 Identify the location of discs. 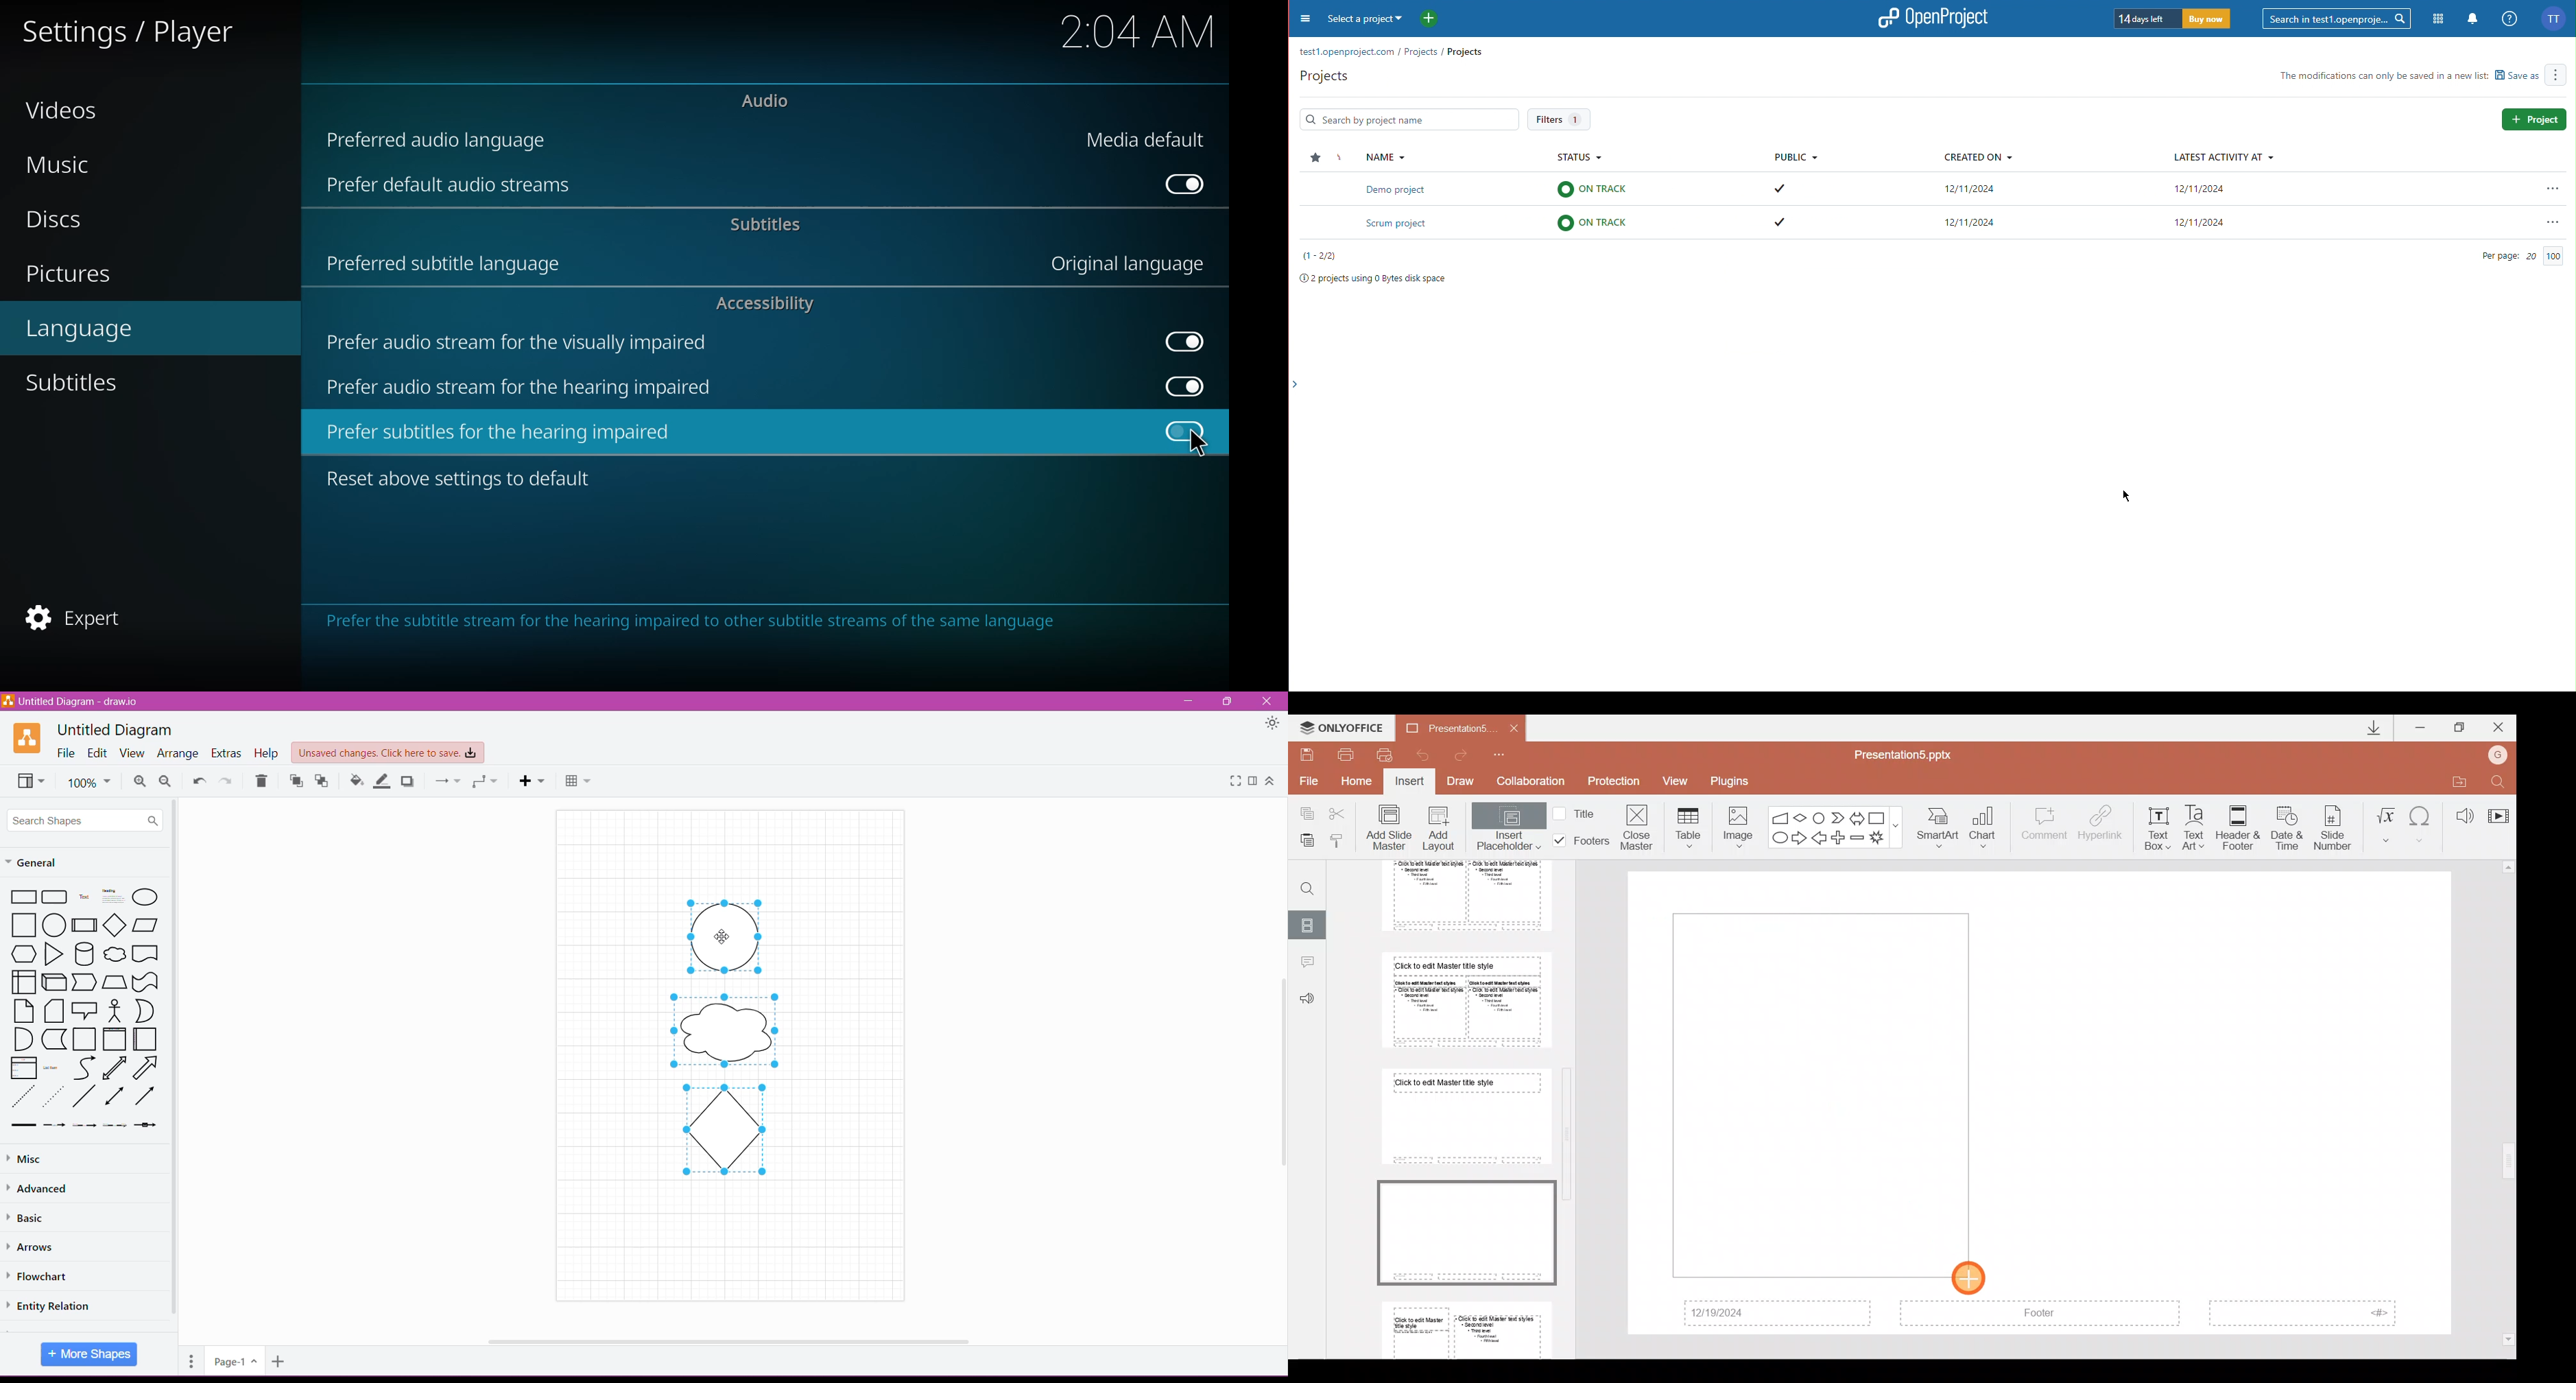
(49, 221).